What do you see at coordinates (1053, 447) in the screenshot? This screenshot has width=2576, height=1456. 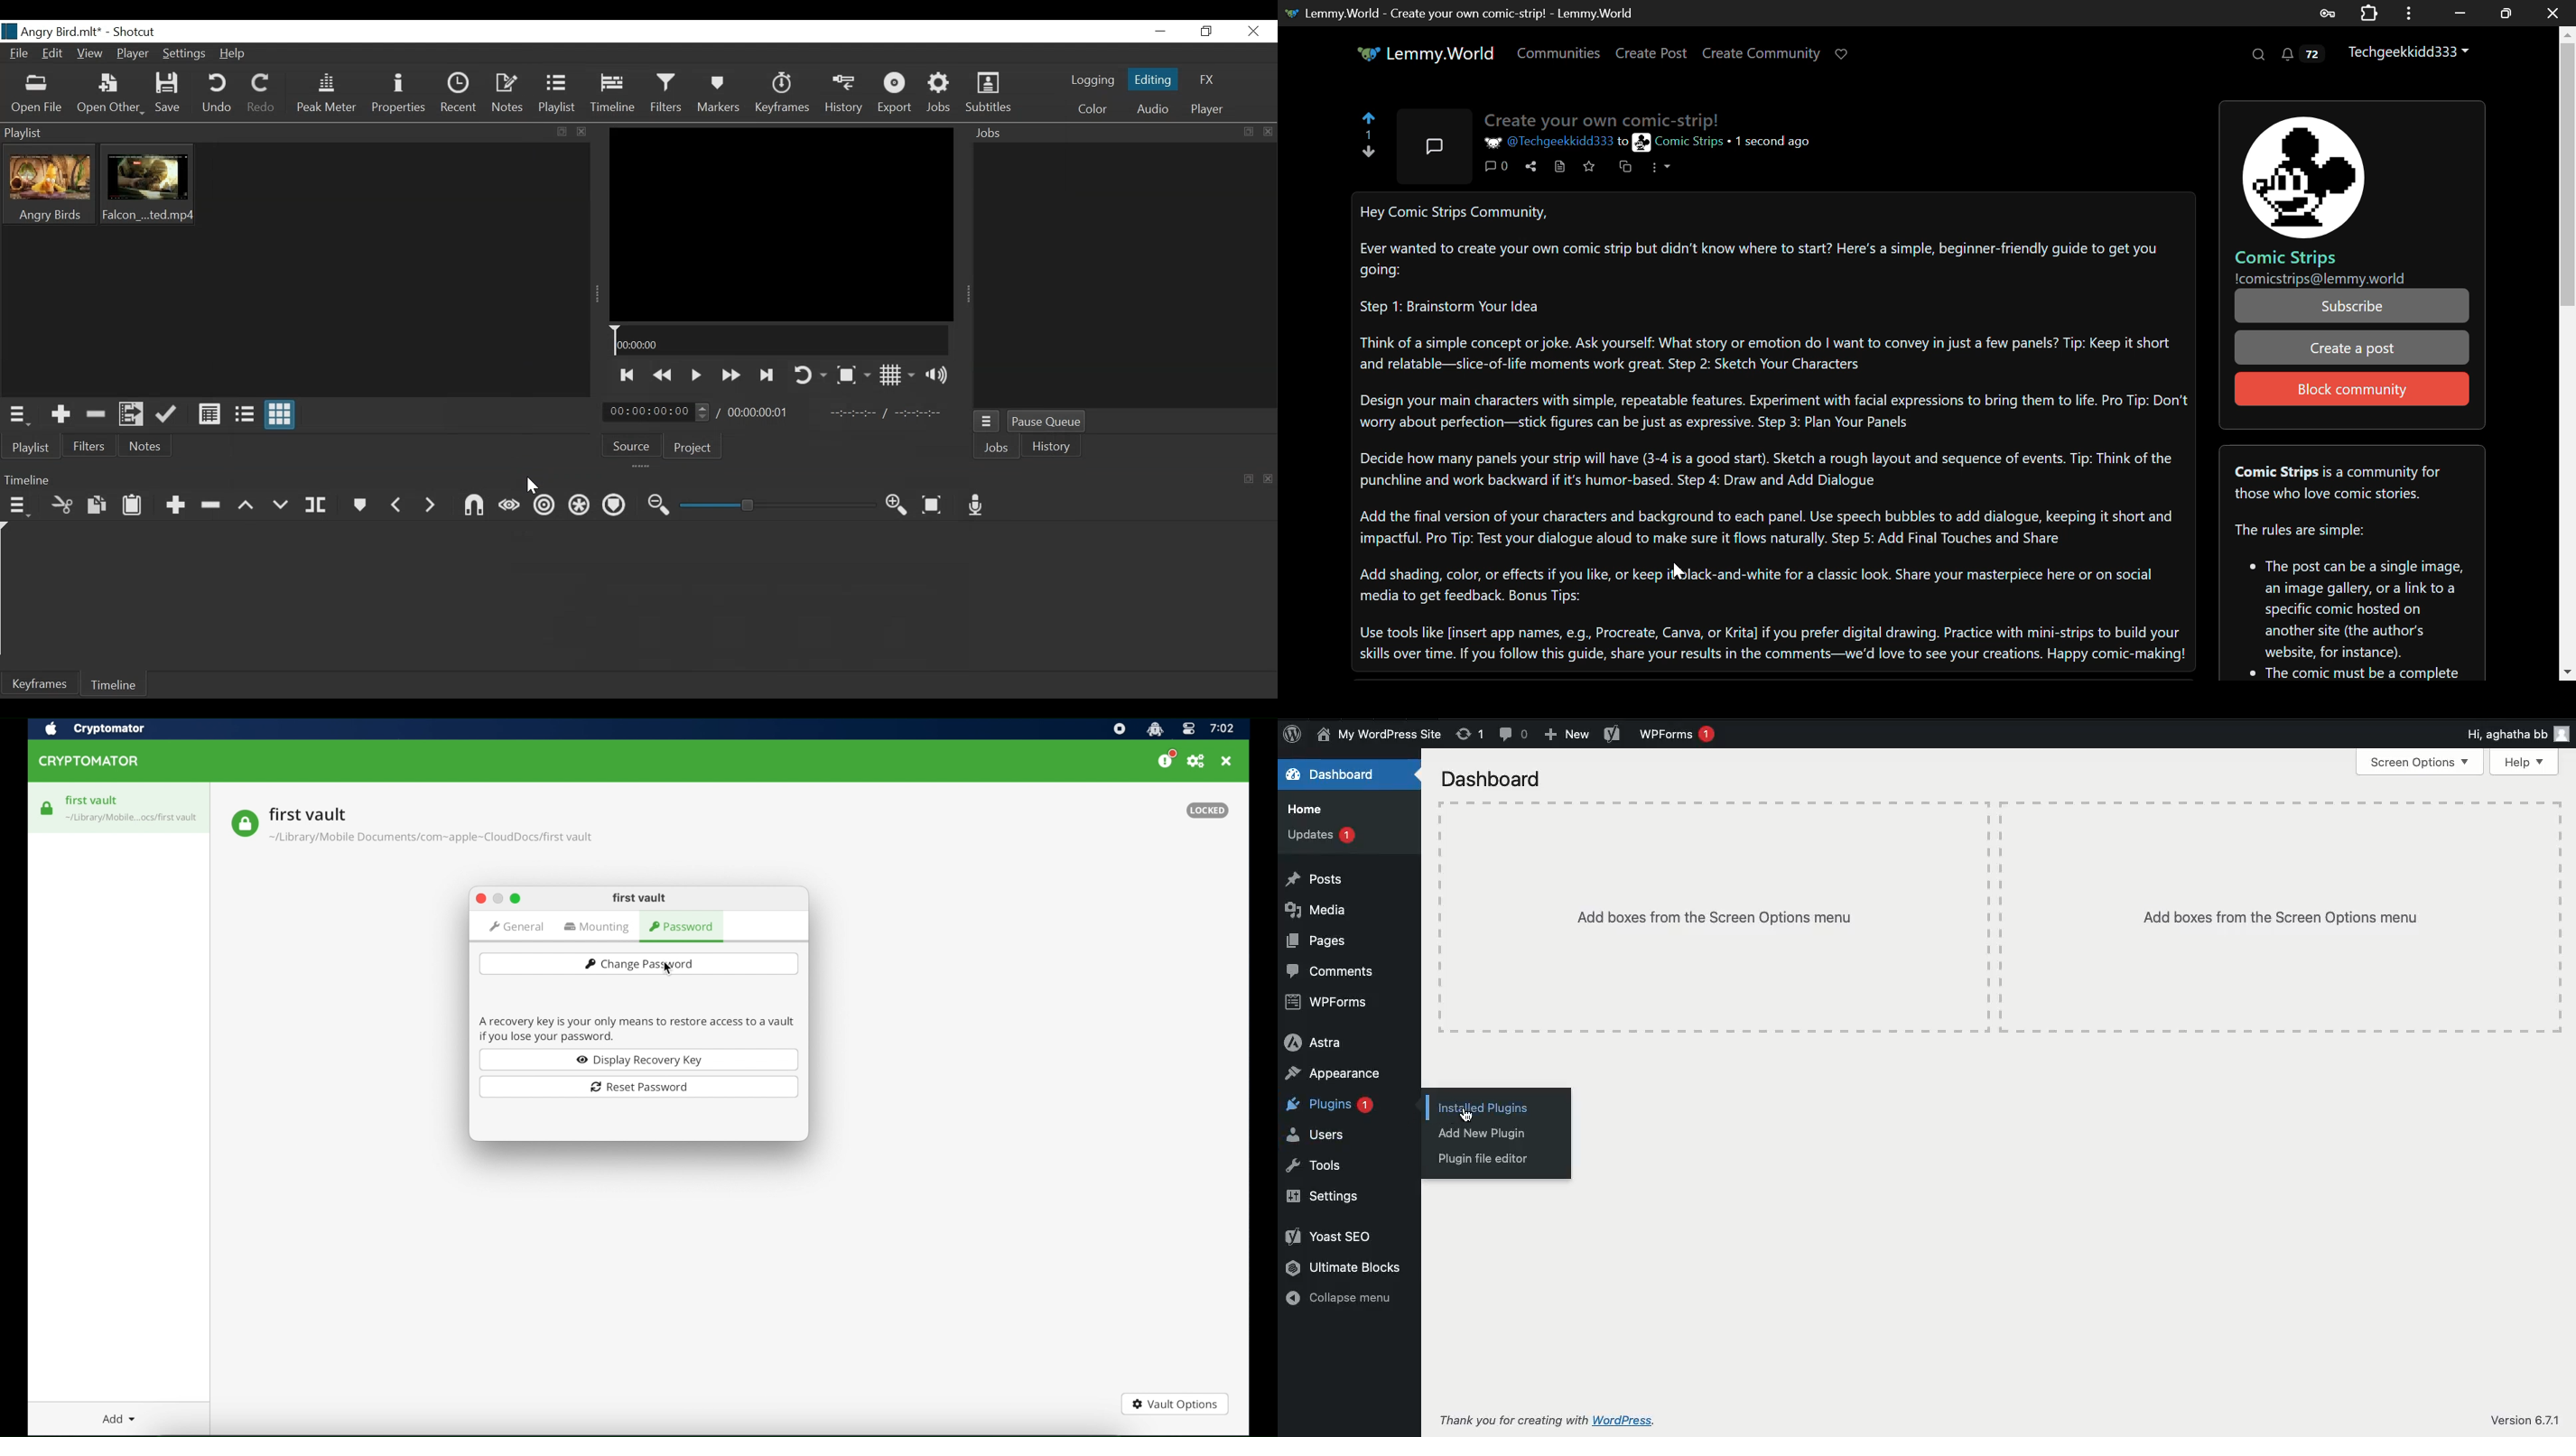 I see `istory` at bounding box center [1053, 447].